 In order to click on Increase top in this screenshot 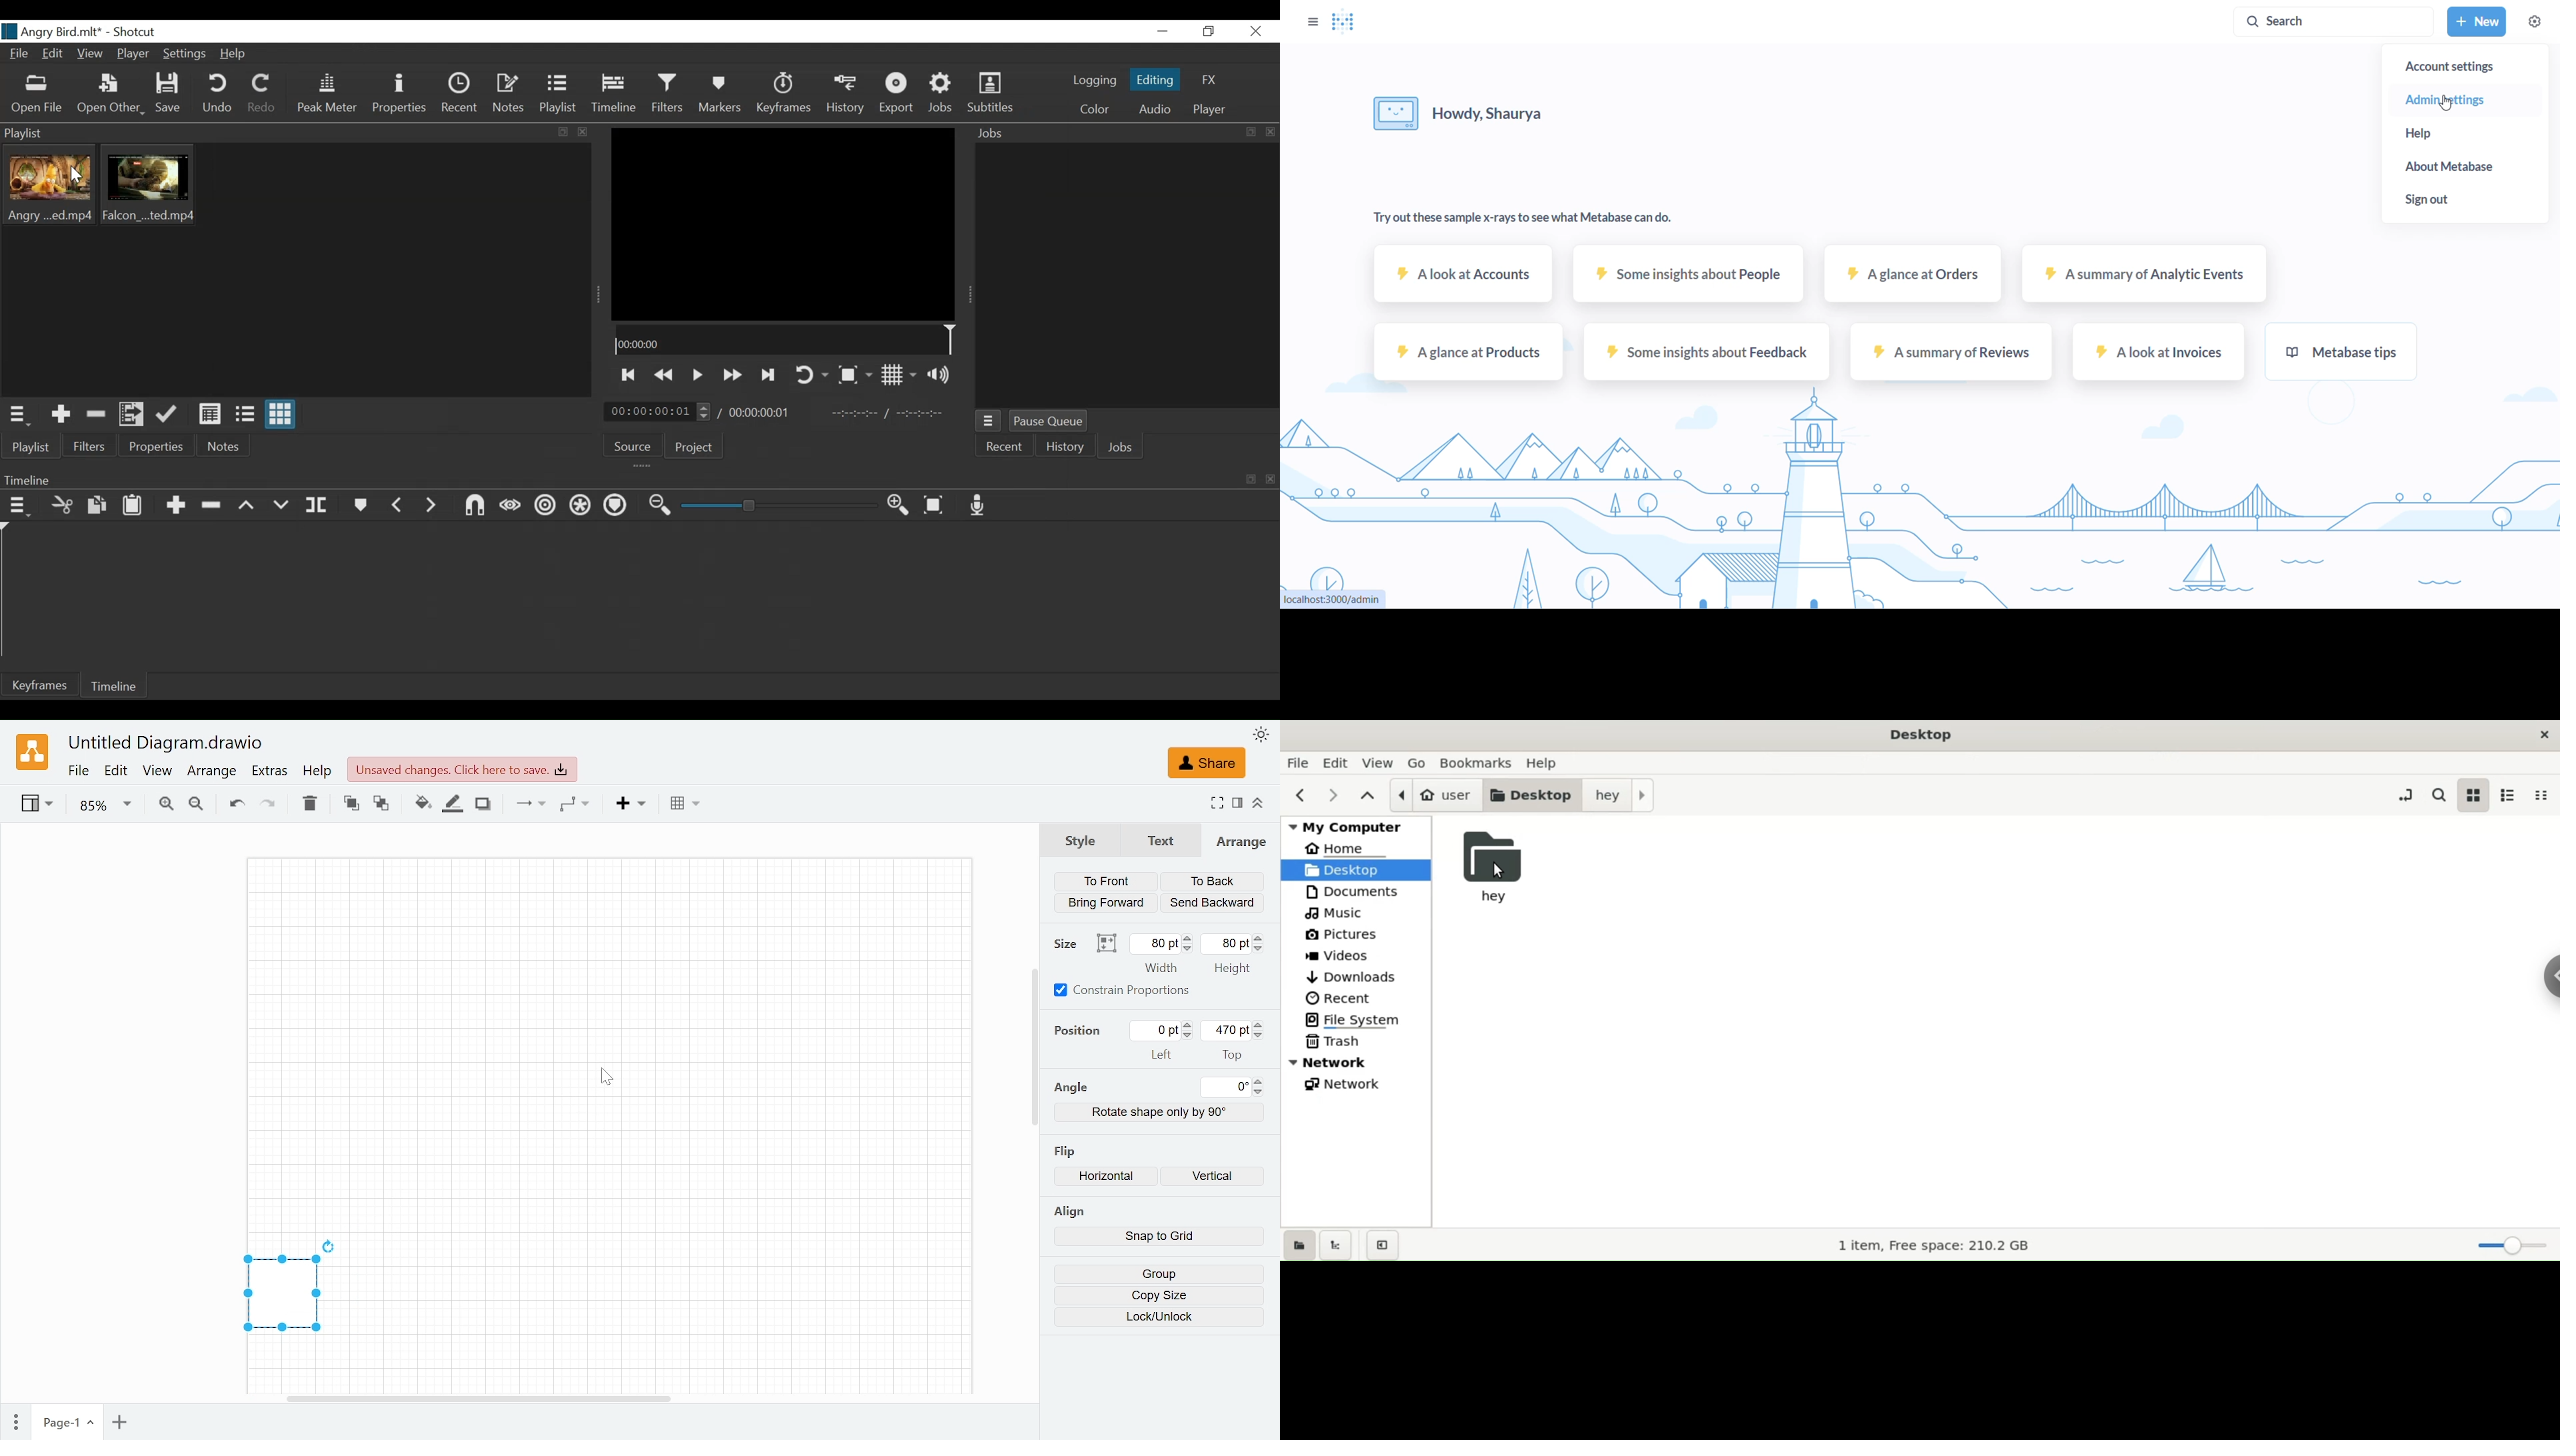, I will do `click(1260, 1024)`.